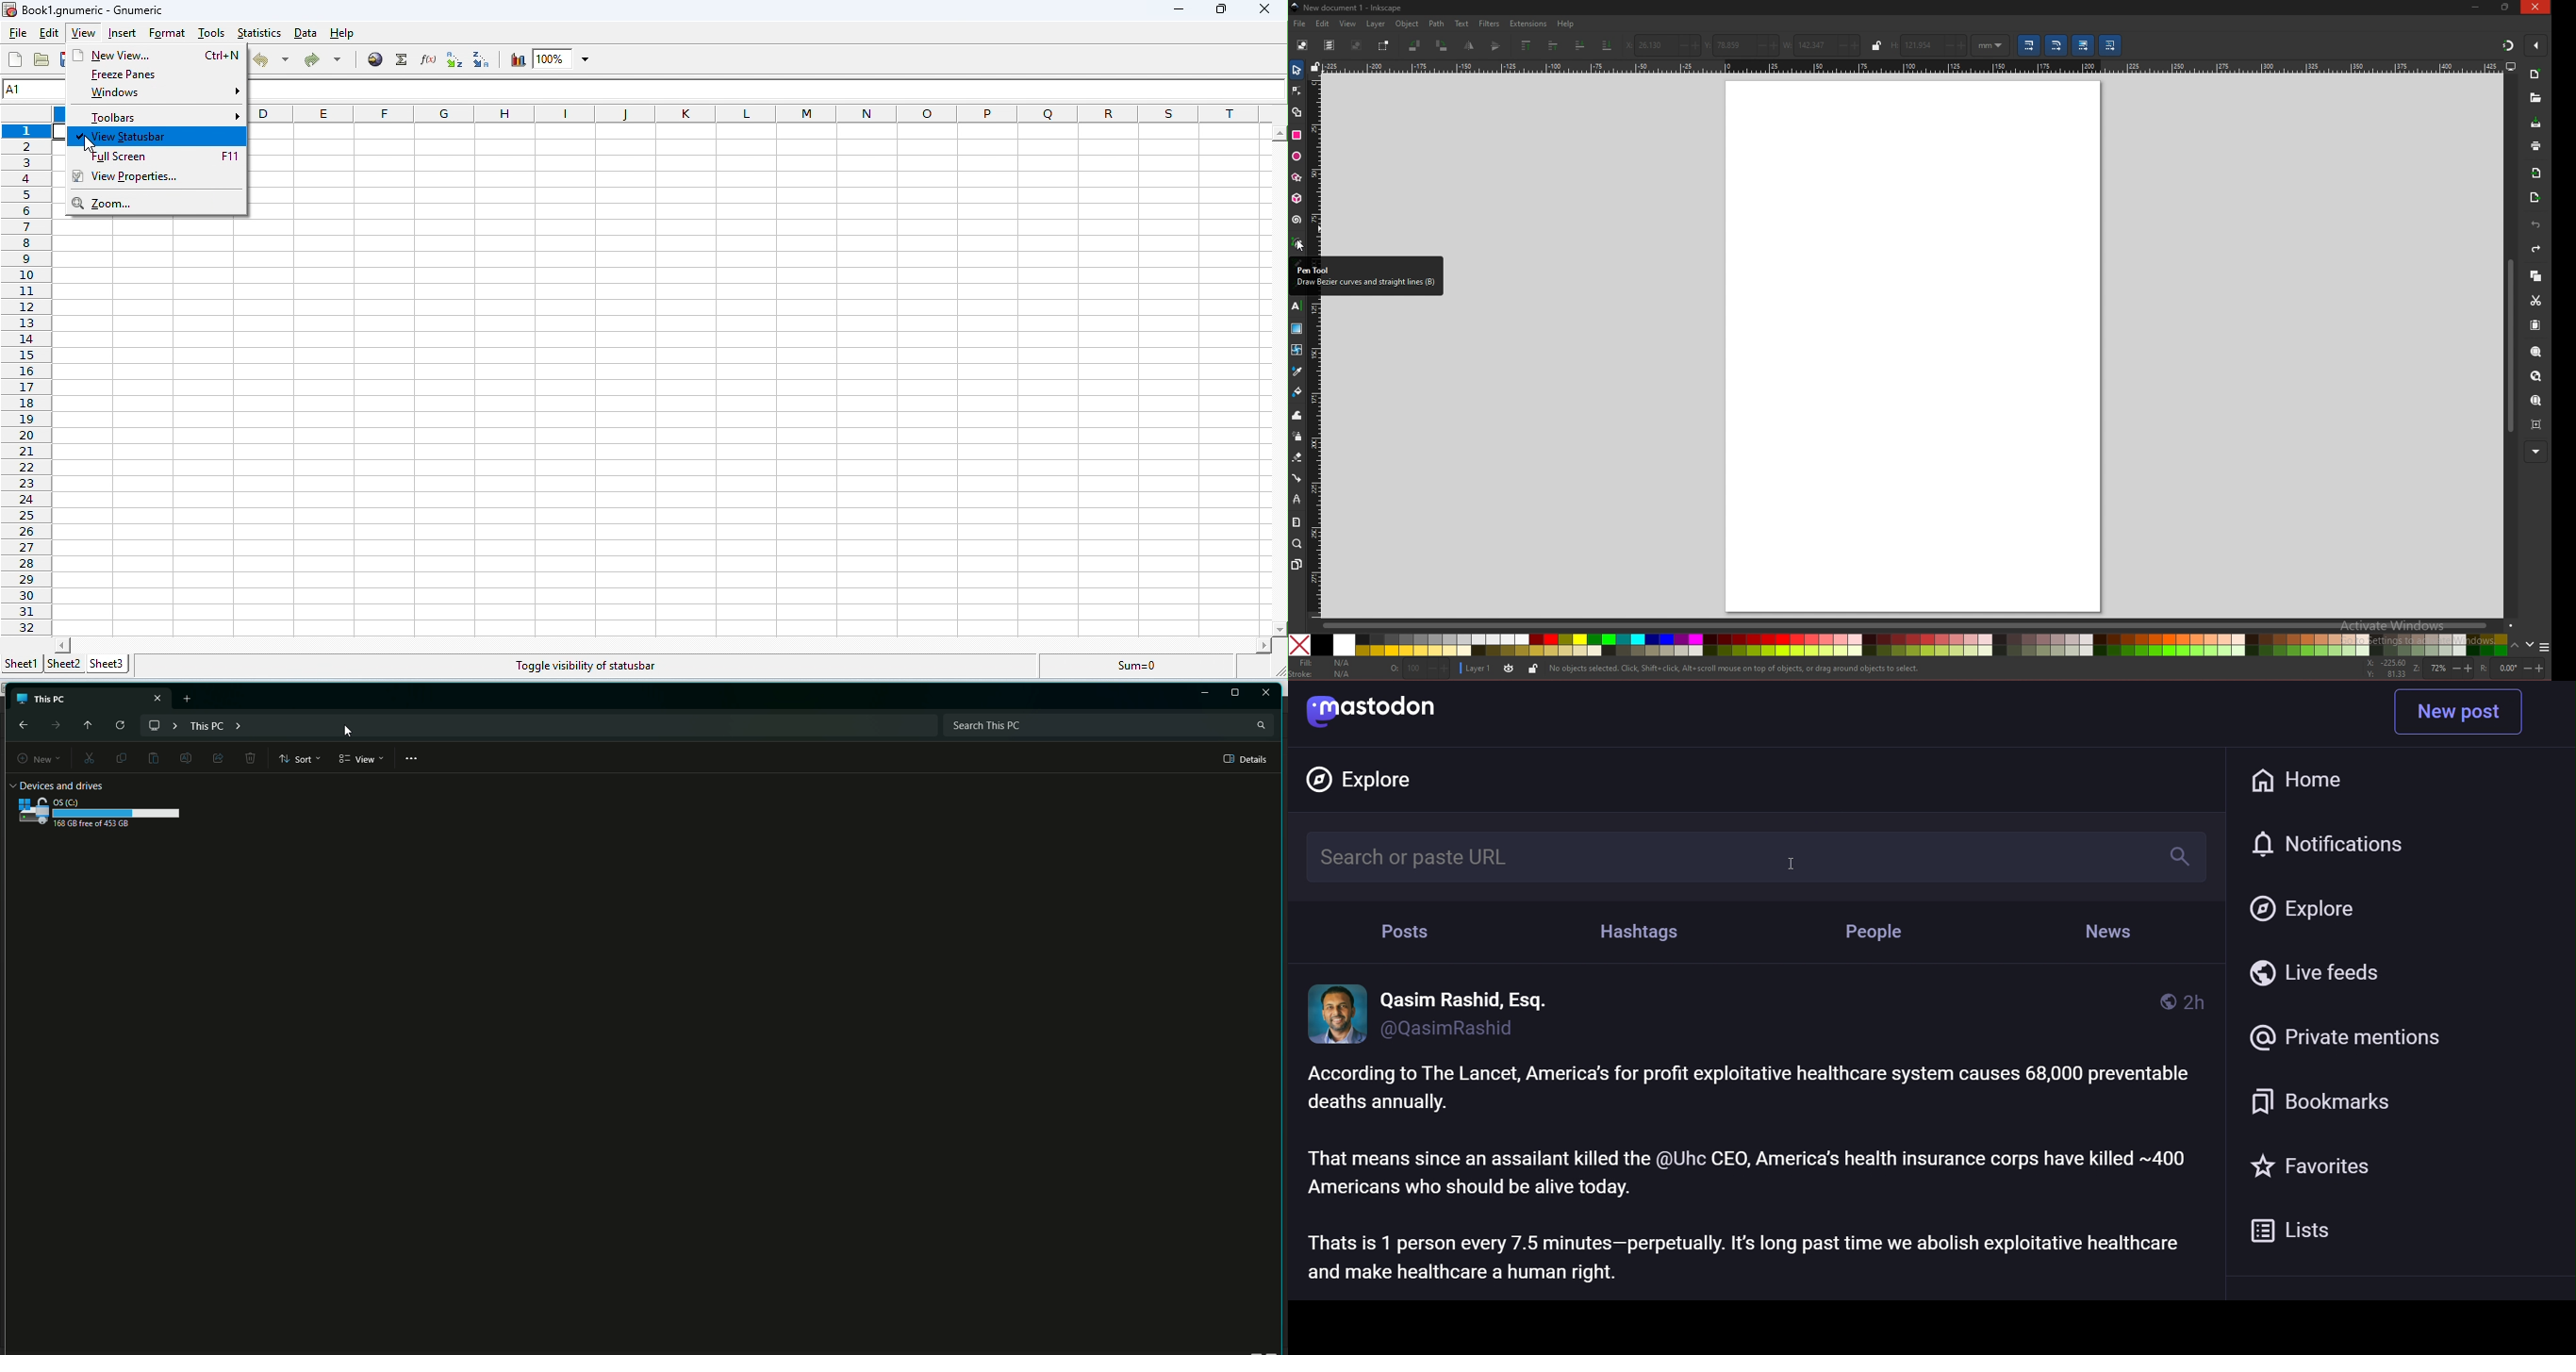 Image resolution: width=2576 pixels, height=1372 pixels. Describe the element at coordinates (1299, 243) in the screenshot. I see `pen` at that location.